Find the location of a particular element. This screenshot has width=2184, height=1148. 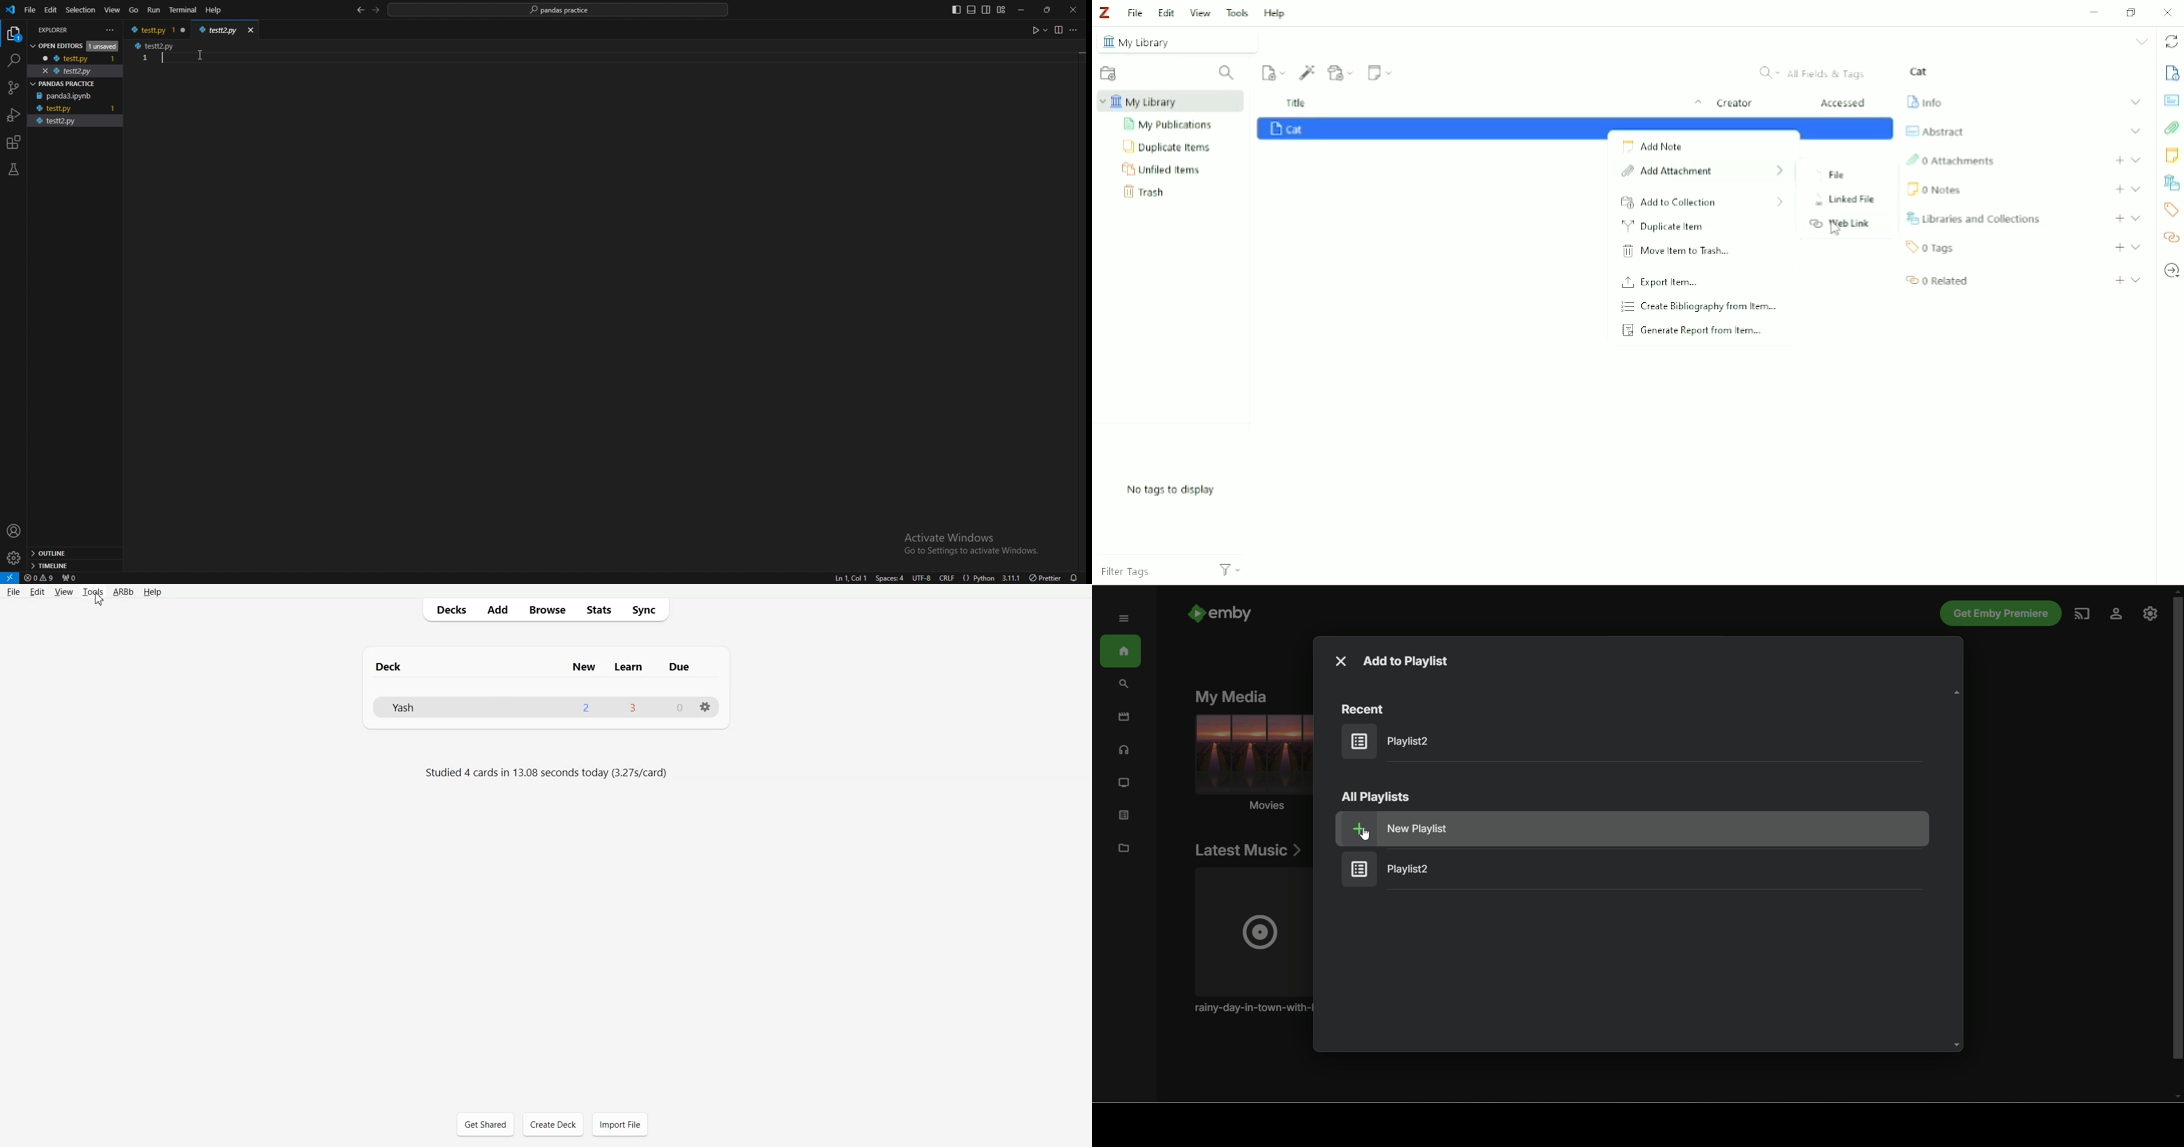

Help is located at coordinates (1274, 14).